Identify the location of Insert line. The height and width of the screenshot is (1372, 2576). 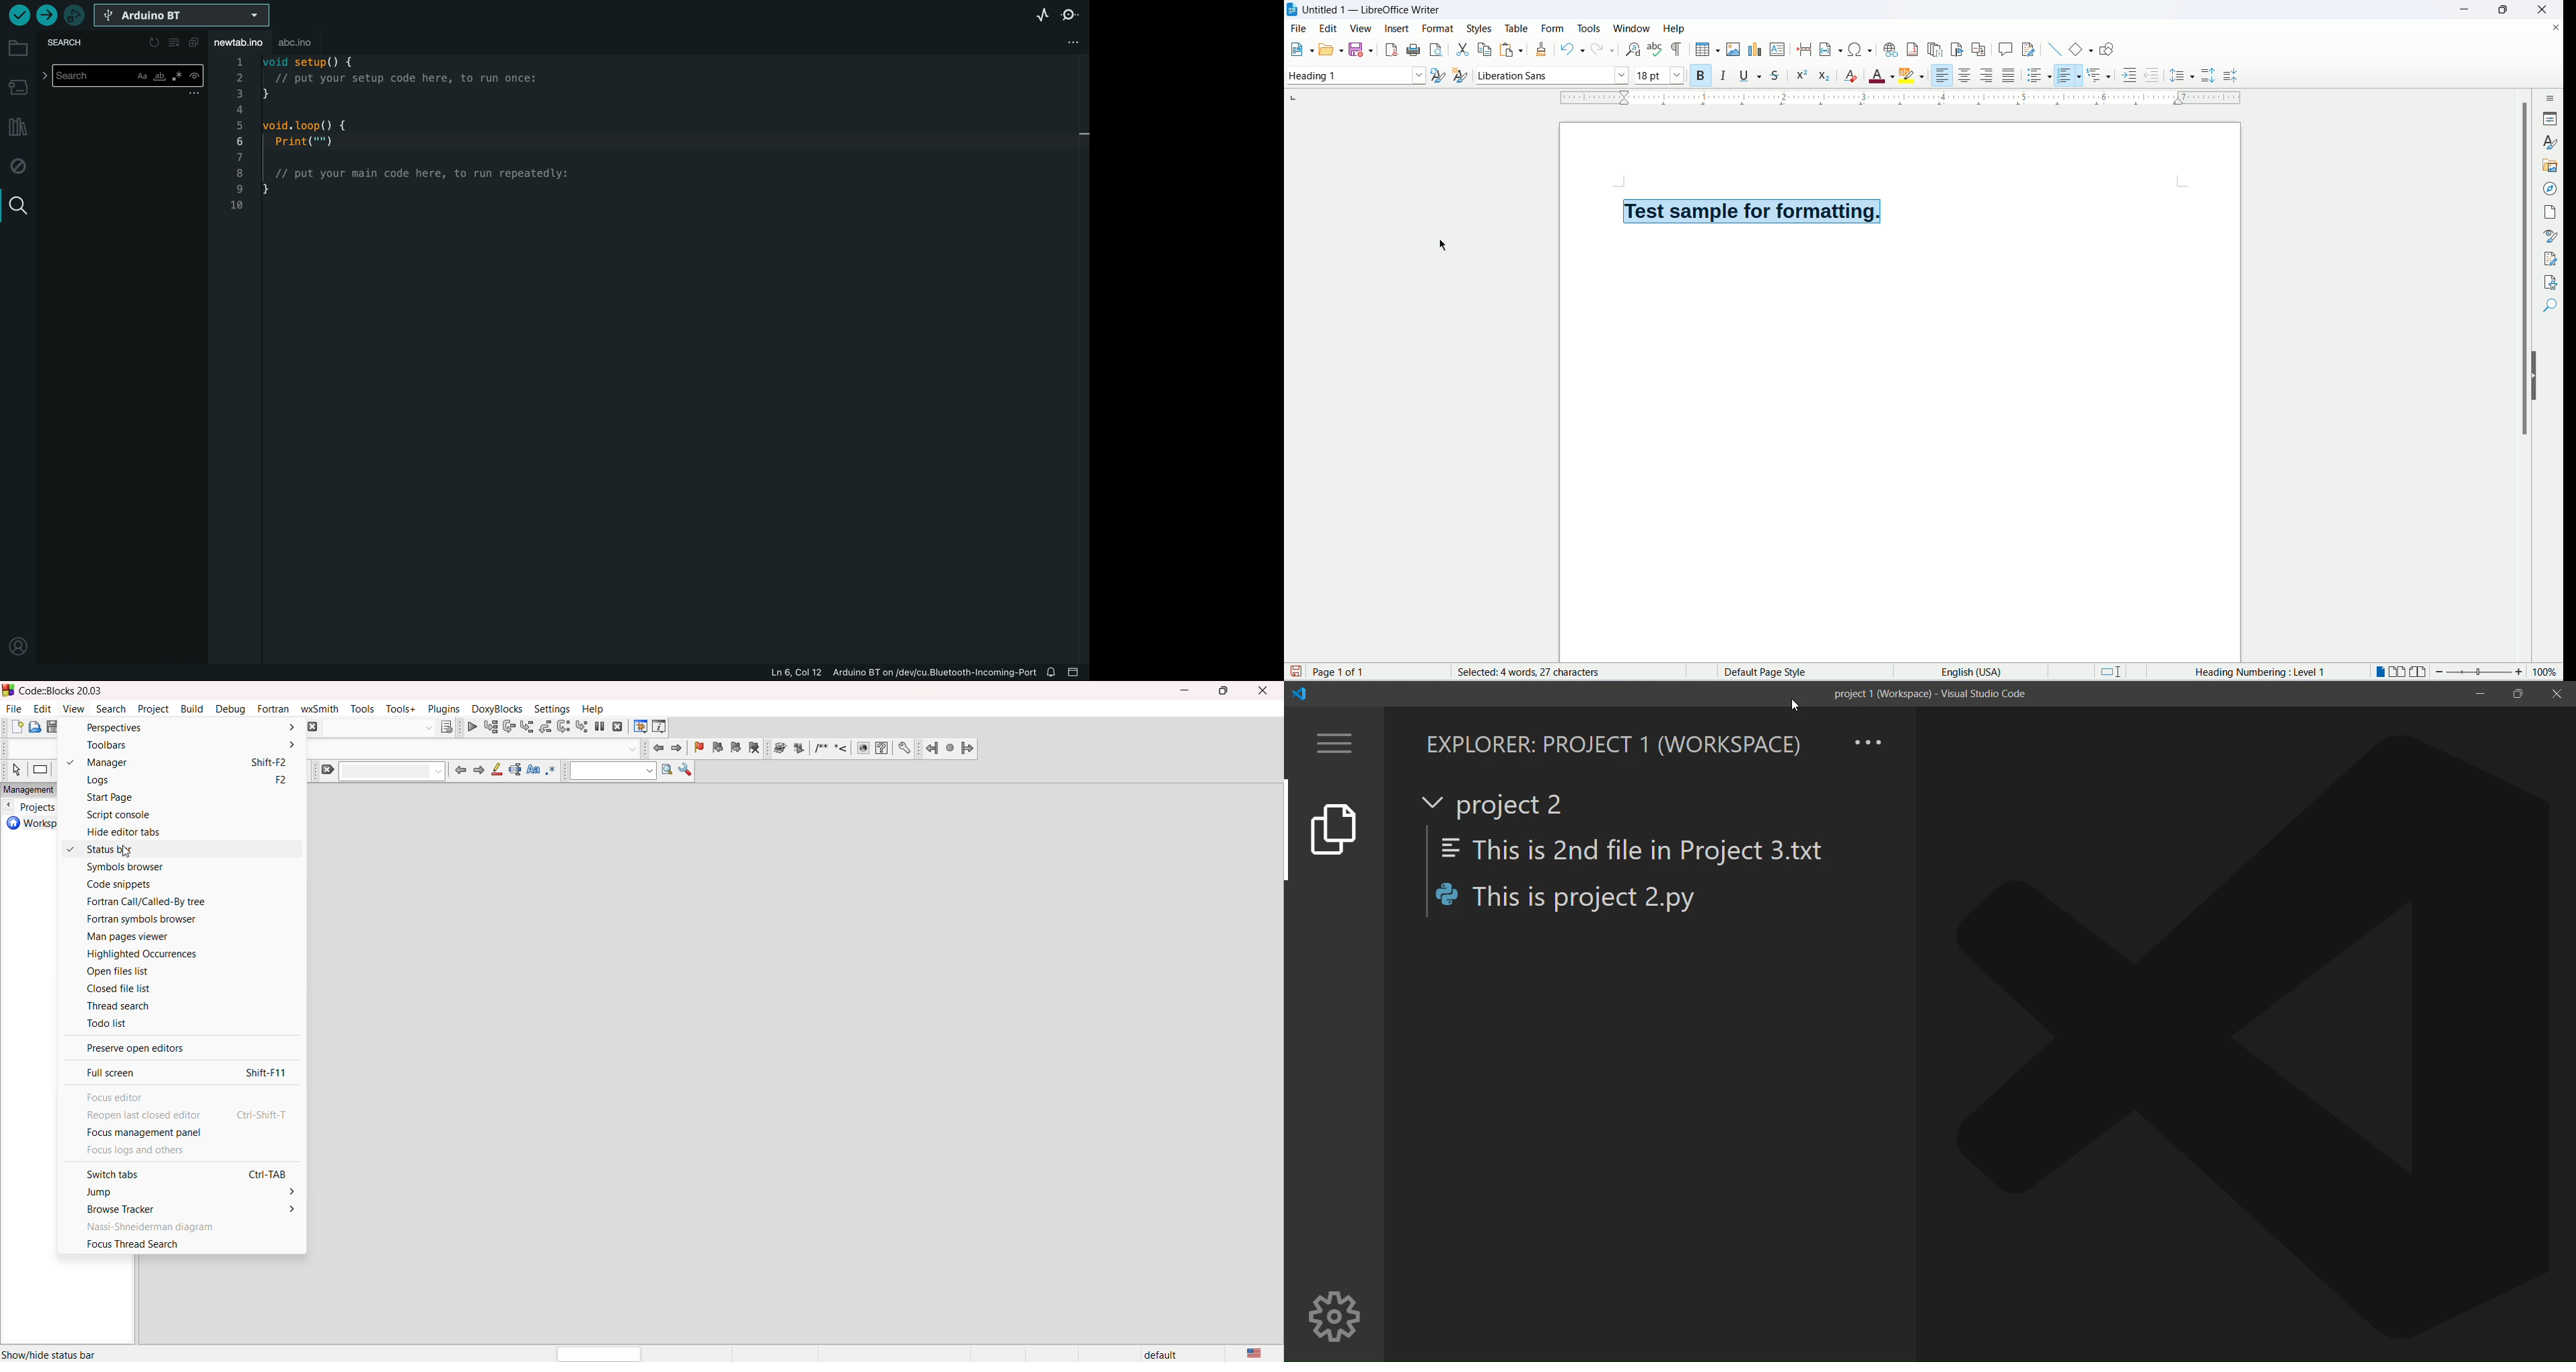
(842, 749).